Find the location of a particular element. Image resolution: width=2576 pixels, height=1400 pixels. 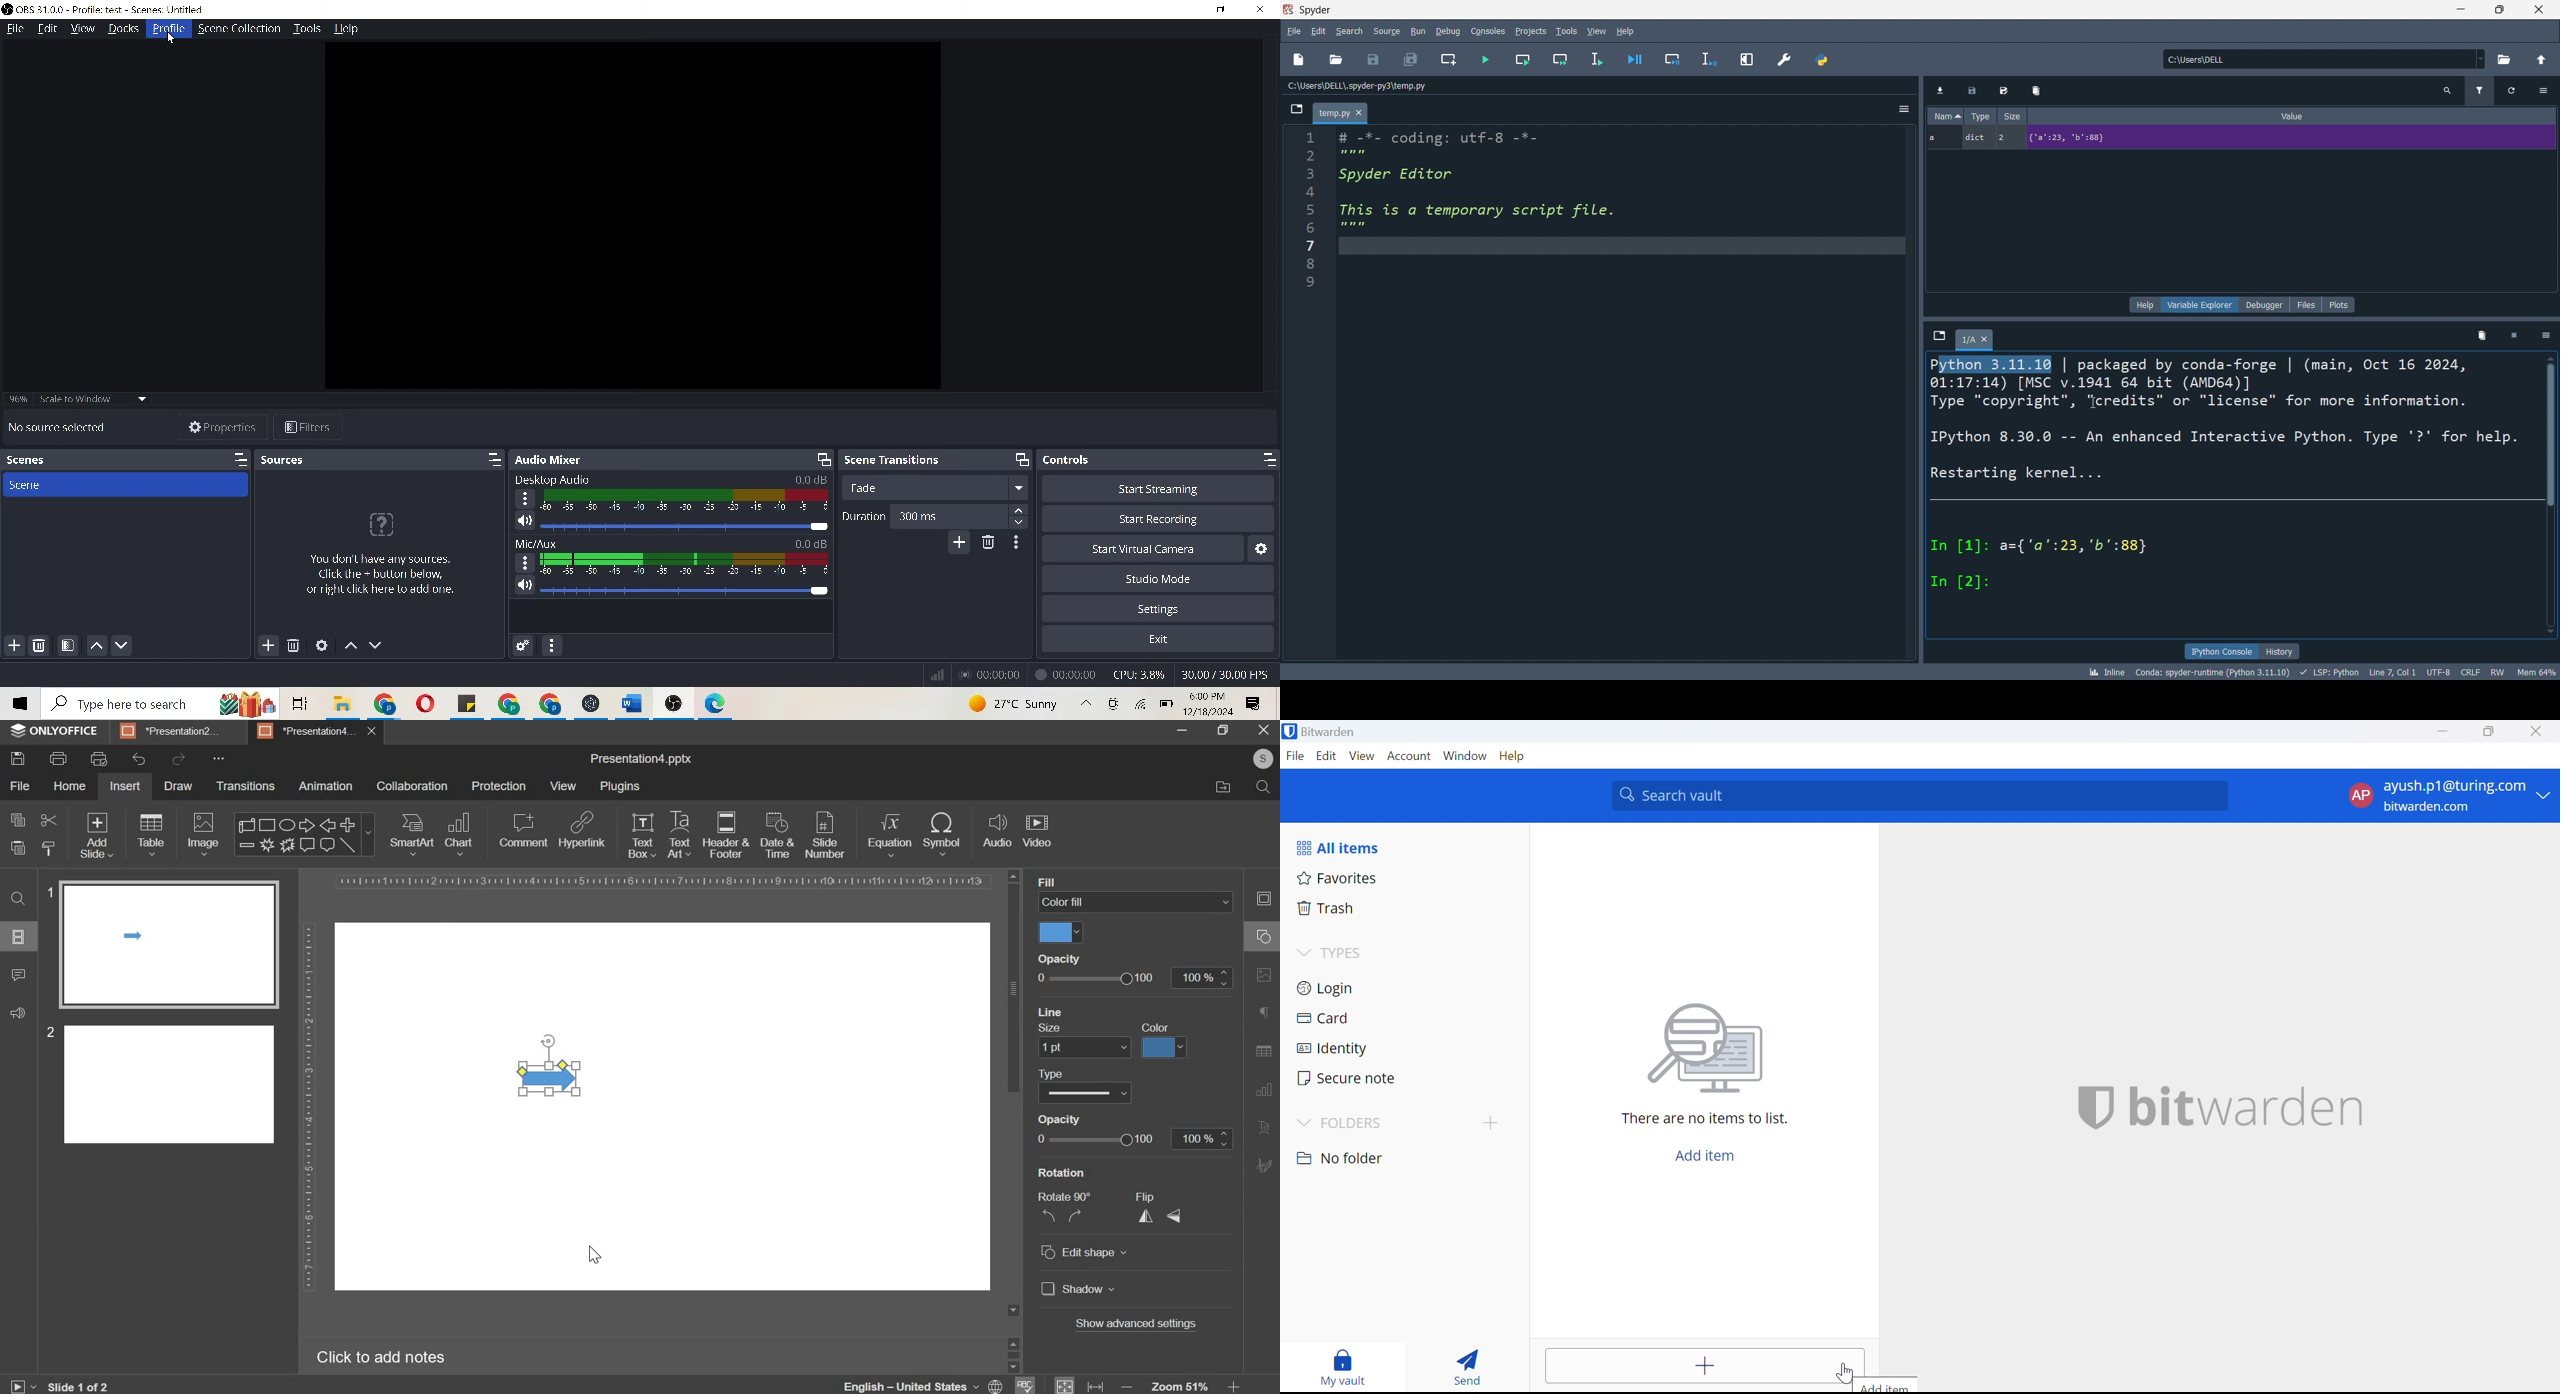

spelling is located at coordinates (1024, 1381).